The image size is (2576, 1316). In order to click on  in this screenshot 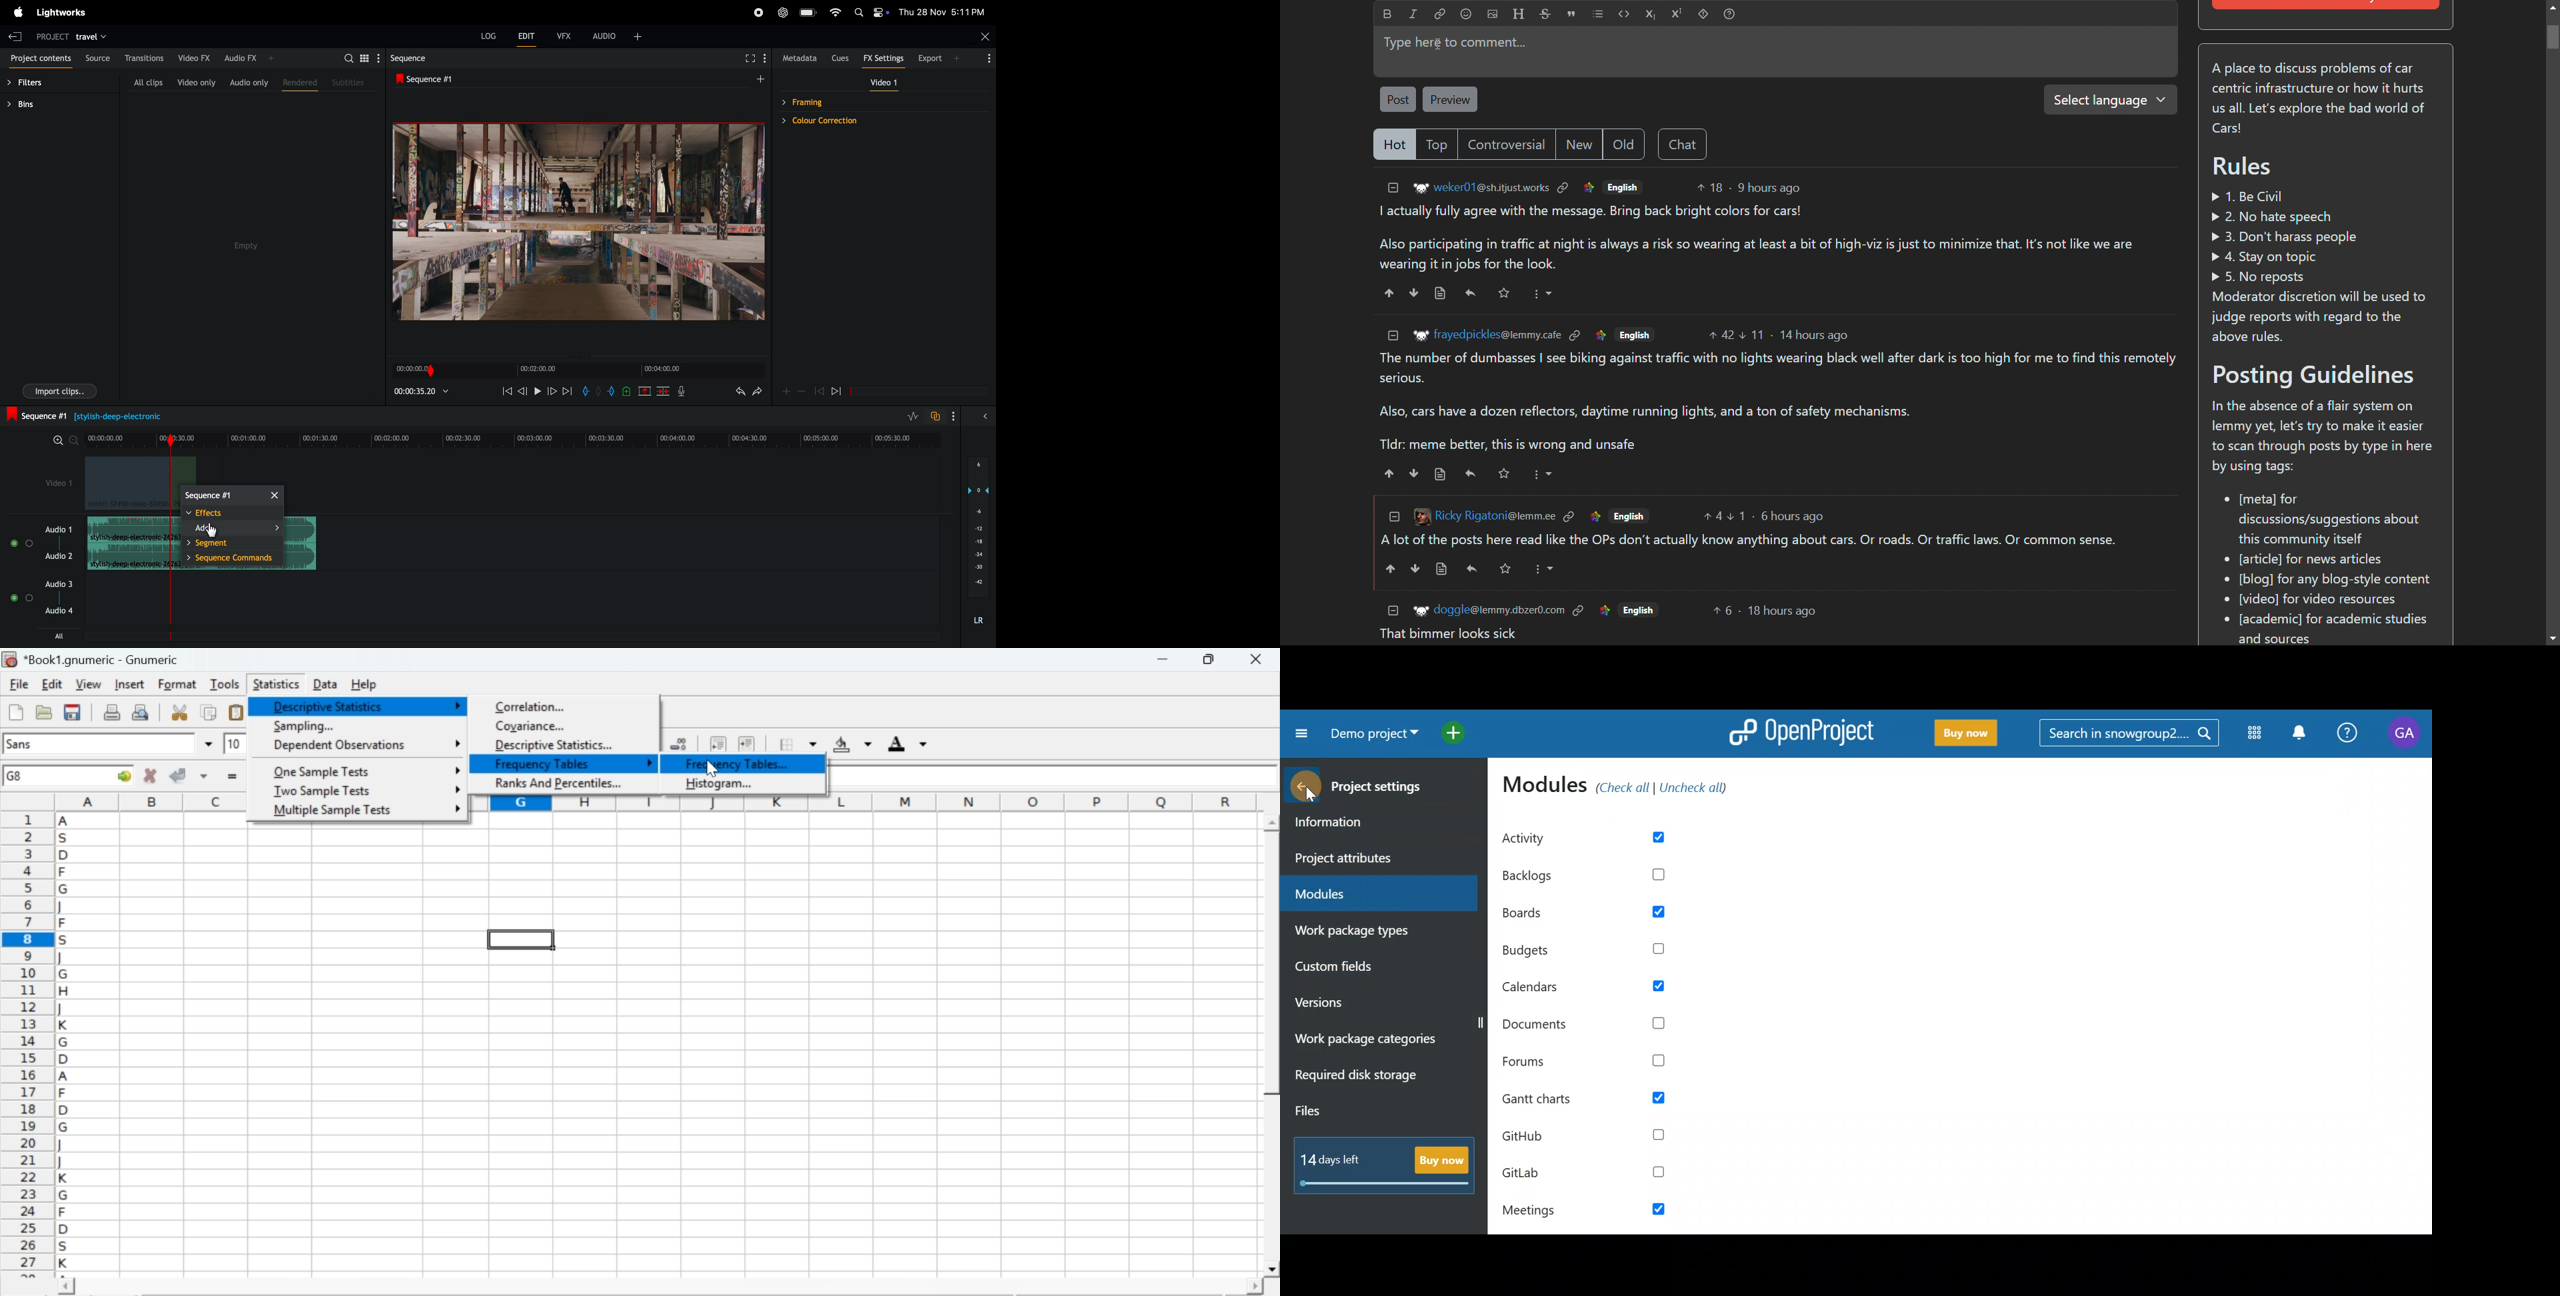, I will do `click(1639, 609)`.